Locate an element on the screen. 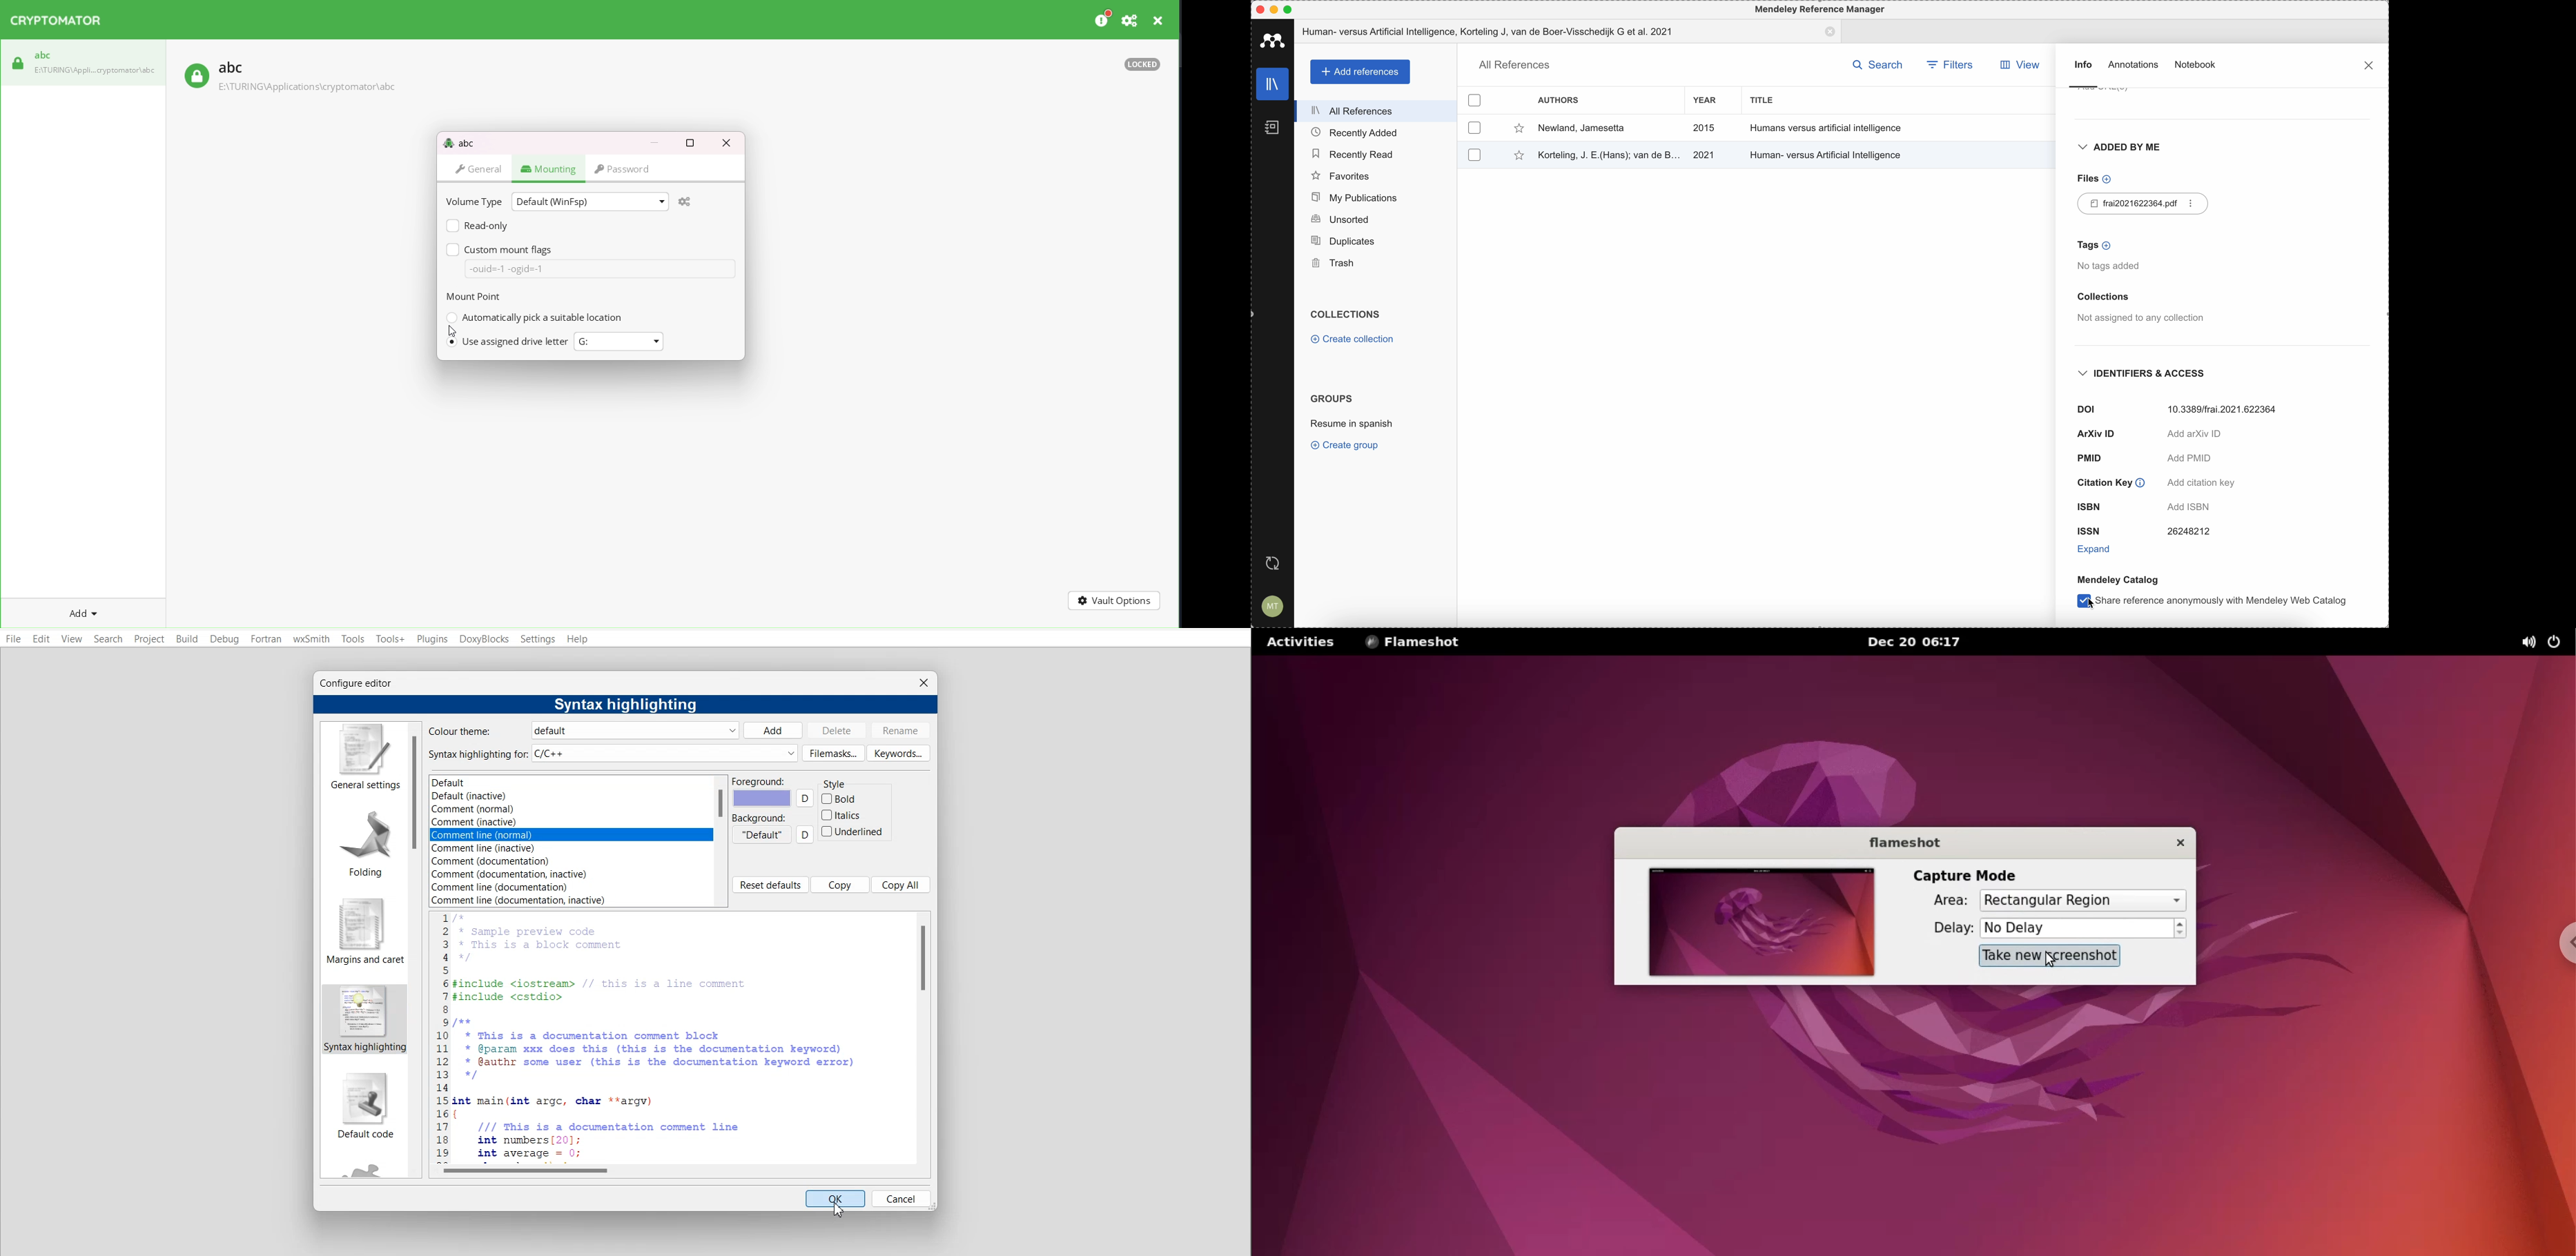 This screenshot has height=1260, width=2576. 2015 is located at coordinates (1705, 128).